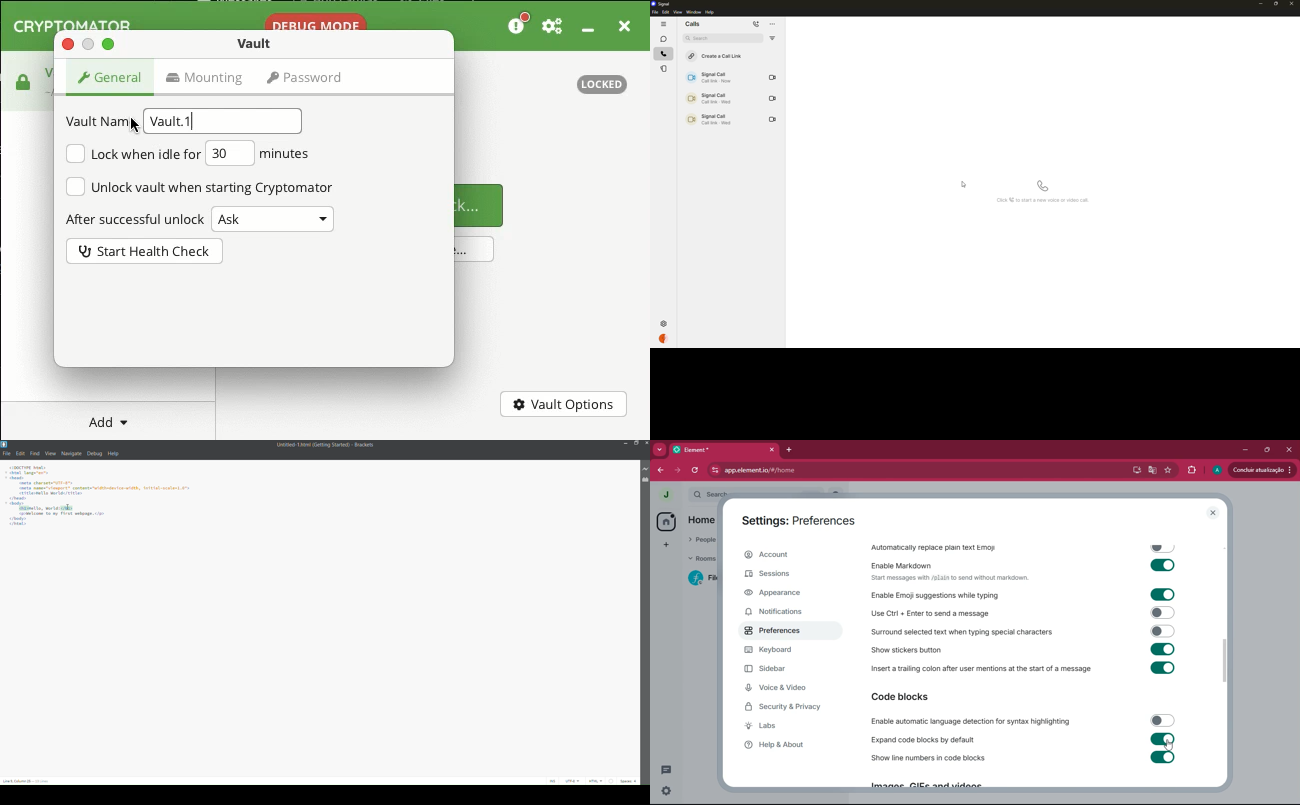 This screenshot has width=1316, height=812. I want to click on ins, so click(552, 781).